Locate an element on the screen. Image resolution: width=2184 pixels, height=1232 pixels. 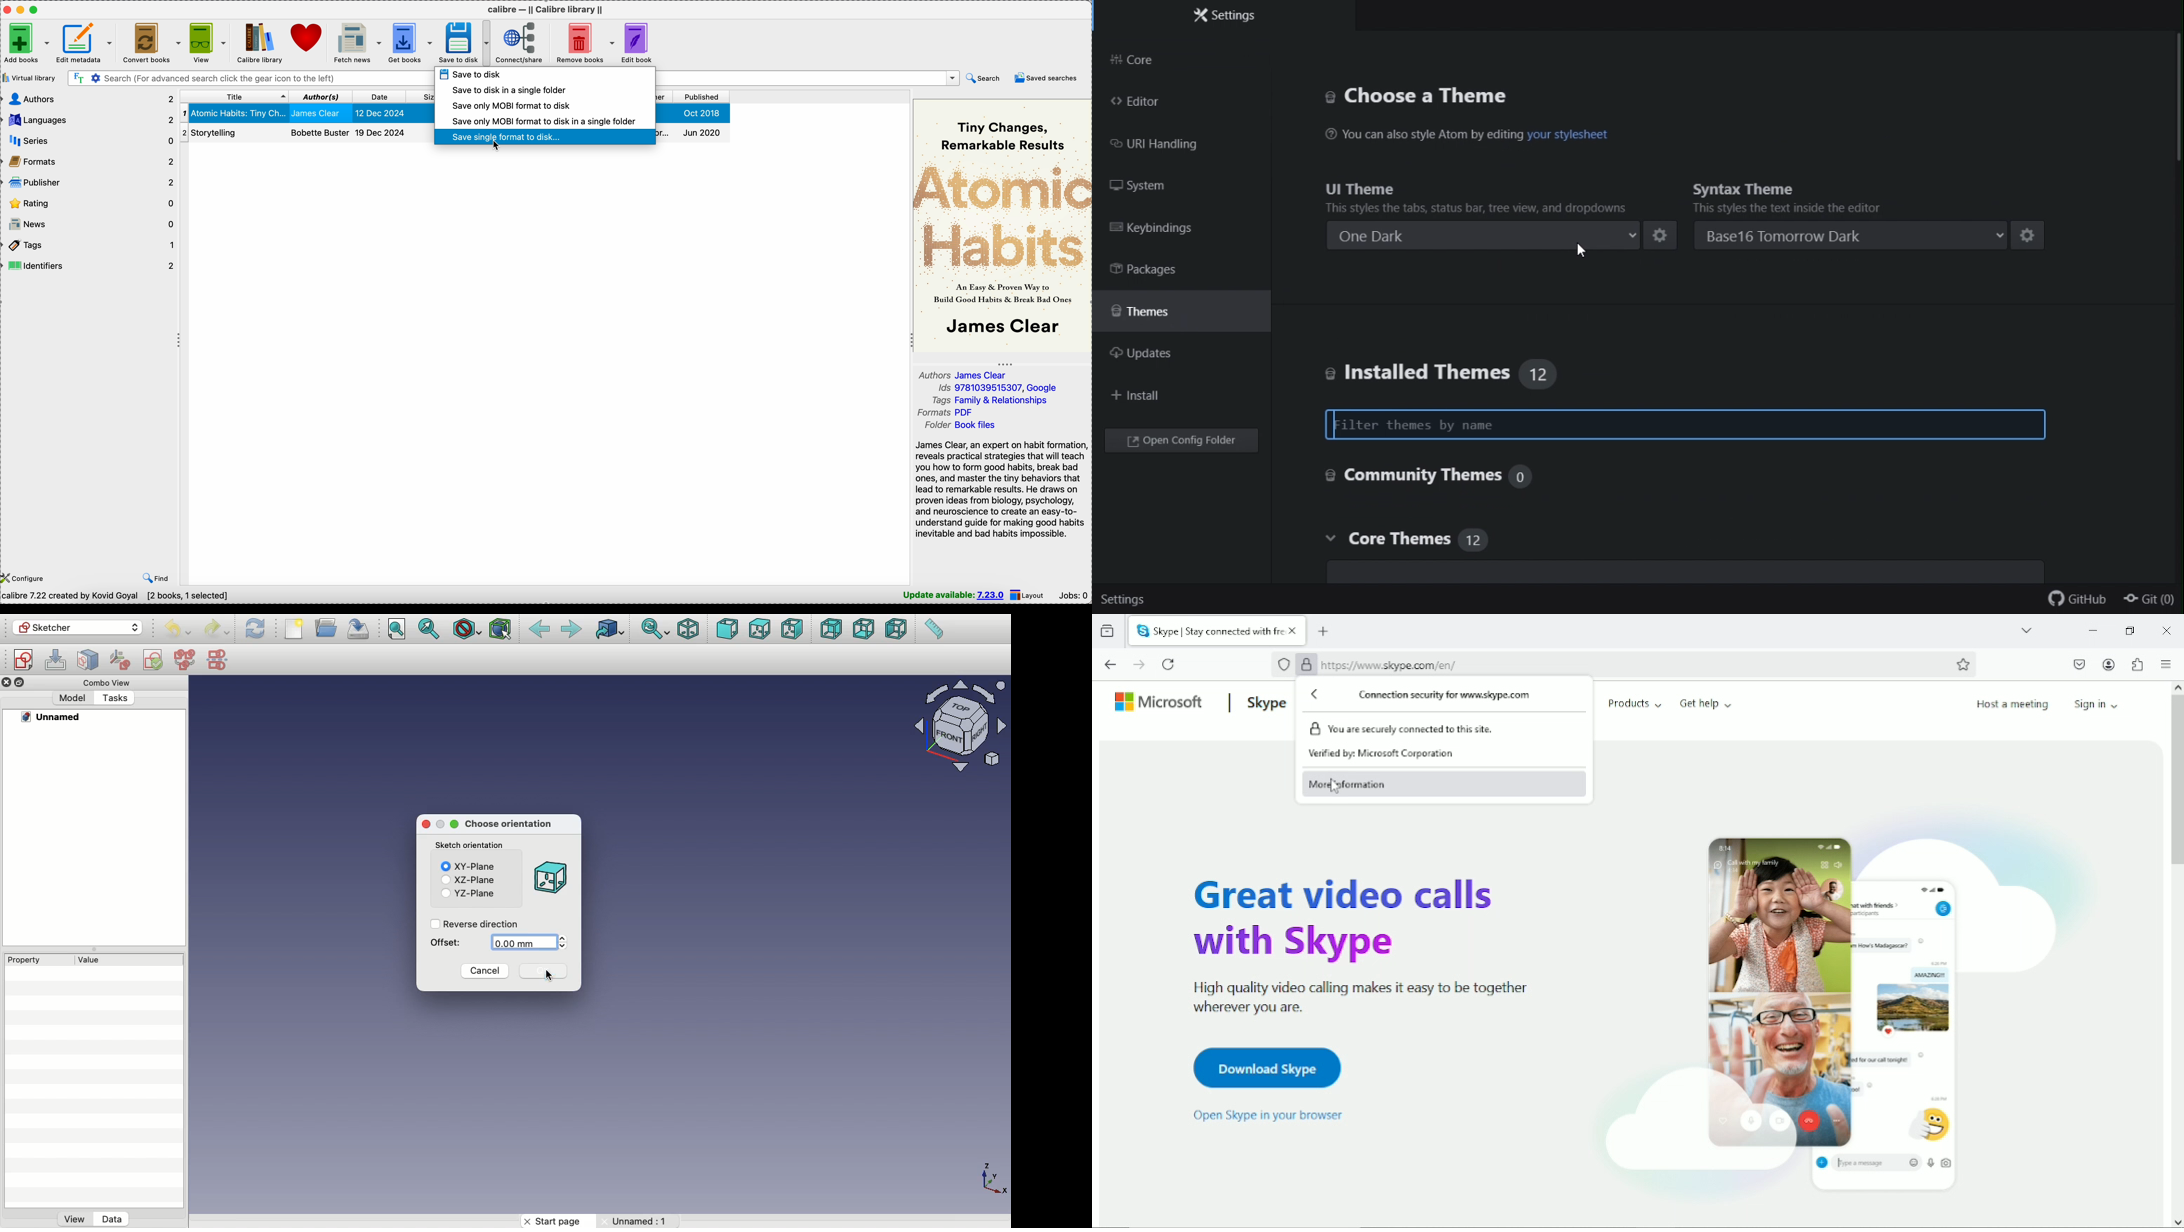
Ok is located at coordinates (547, 971).